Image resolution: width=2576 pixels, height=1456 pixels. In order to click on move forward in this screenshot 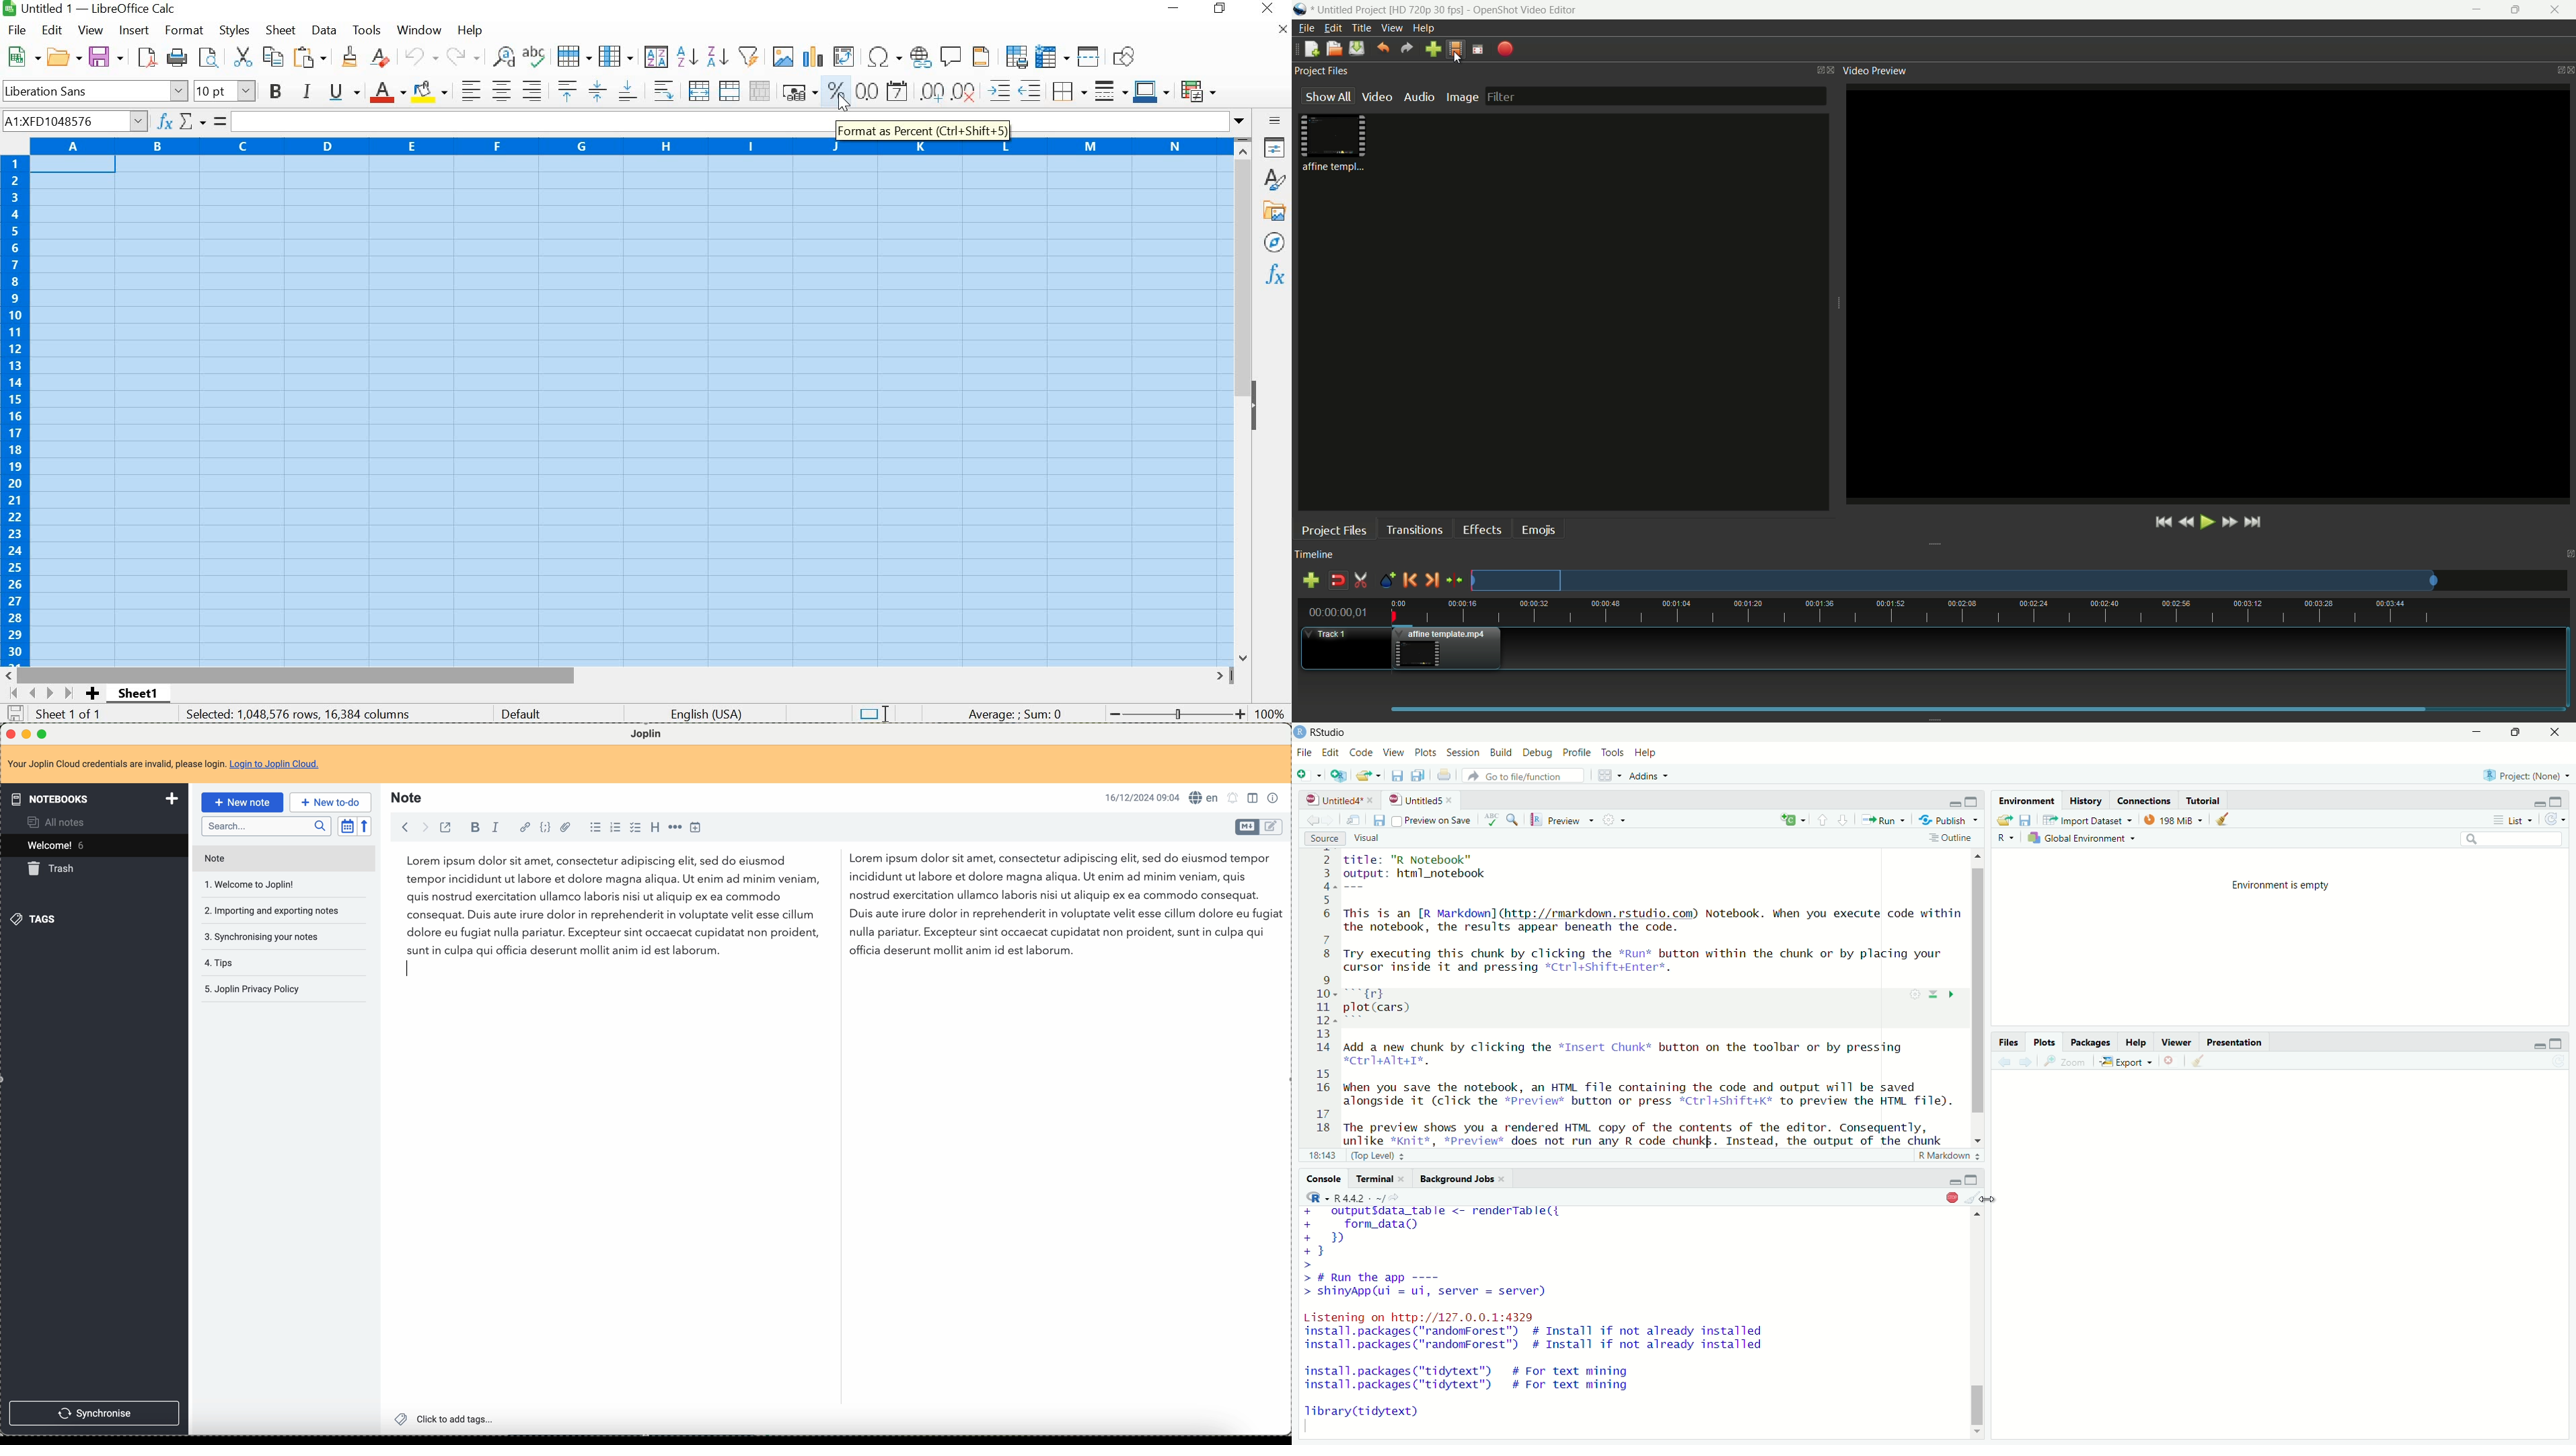, I will do `click(2025, 1062)`.